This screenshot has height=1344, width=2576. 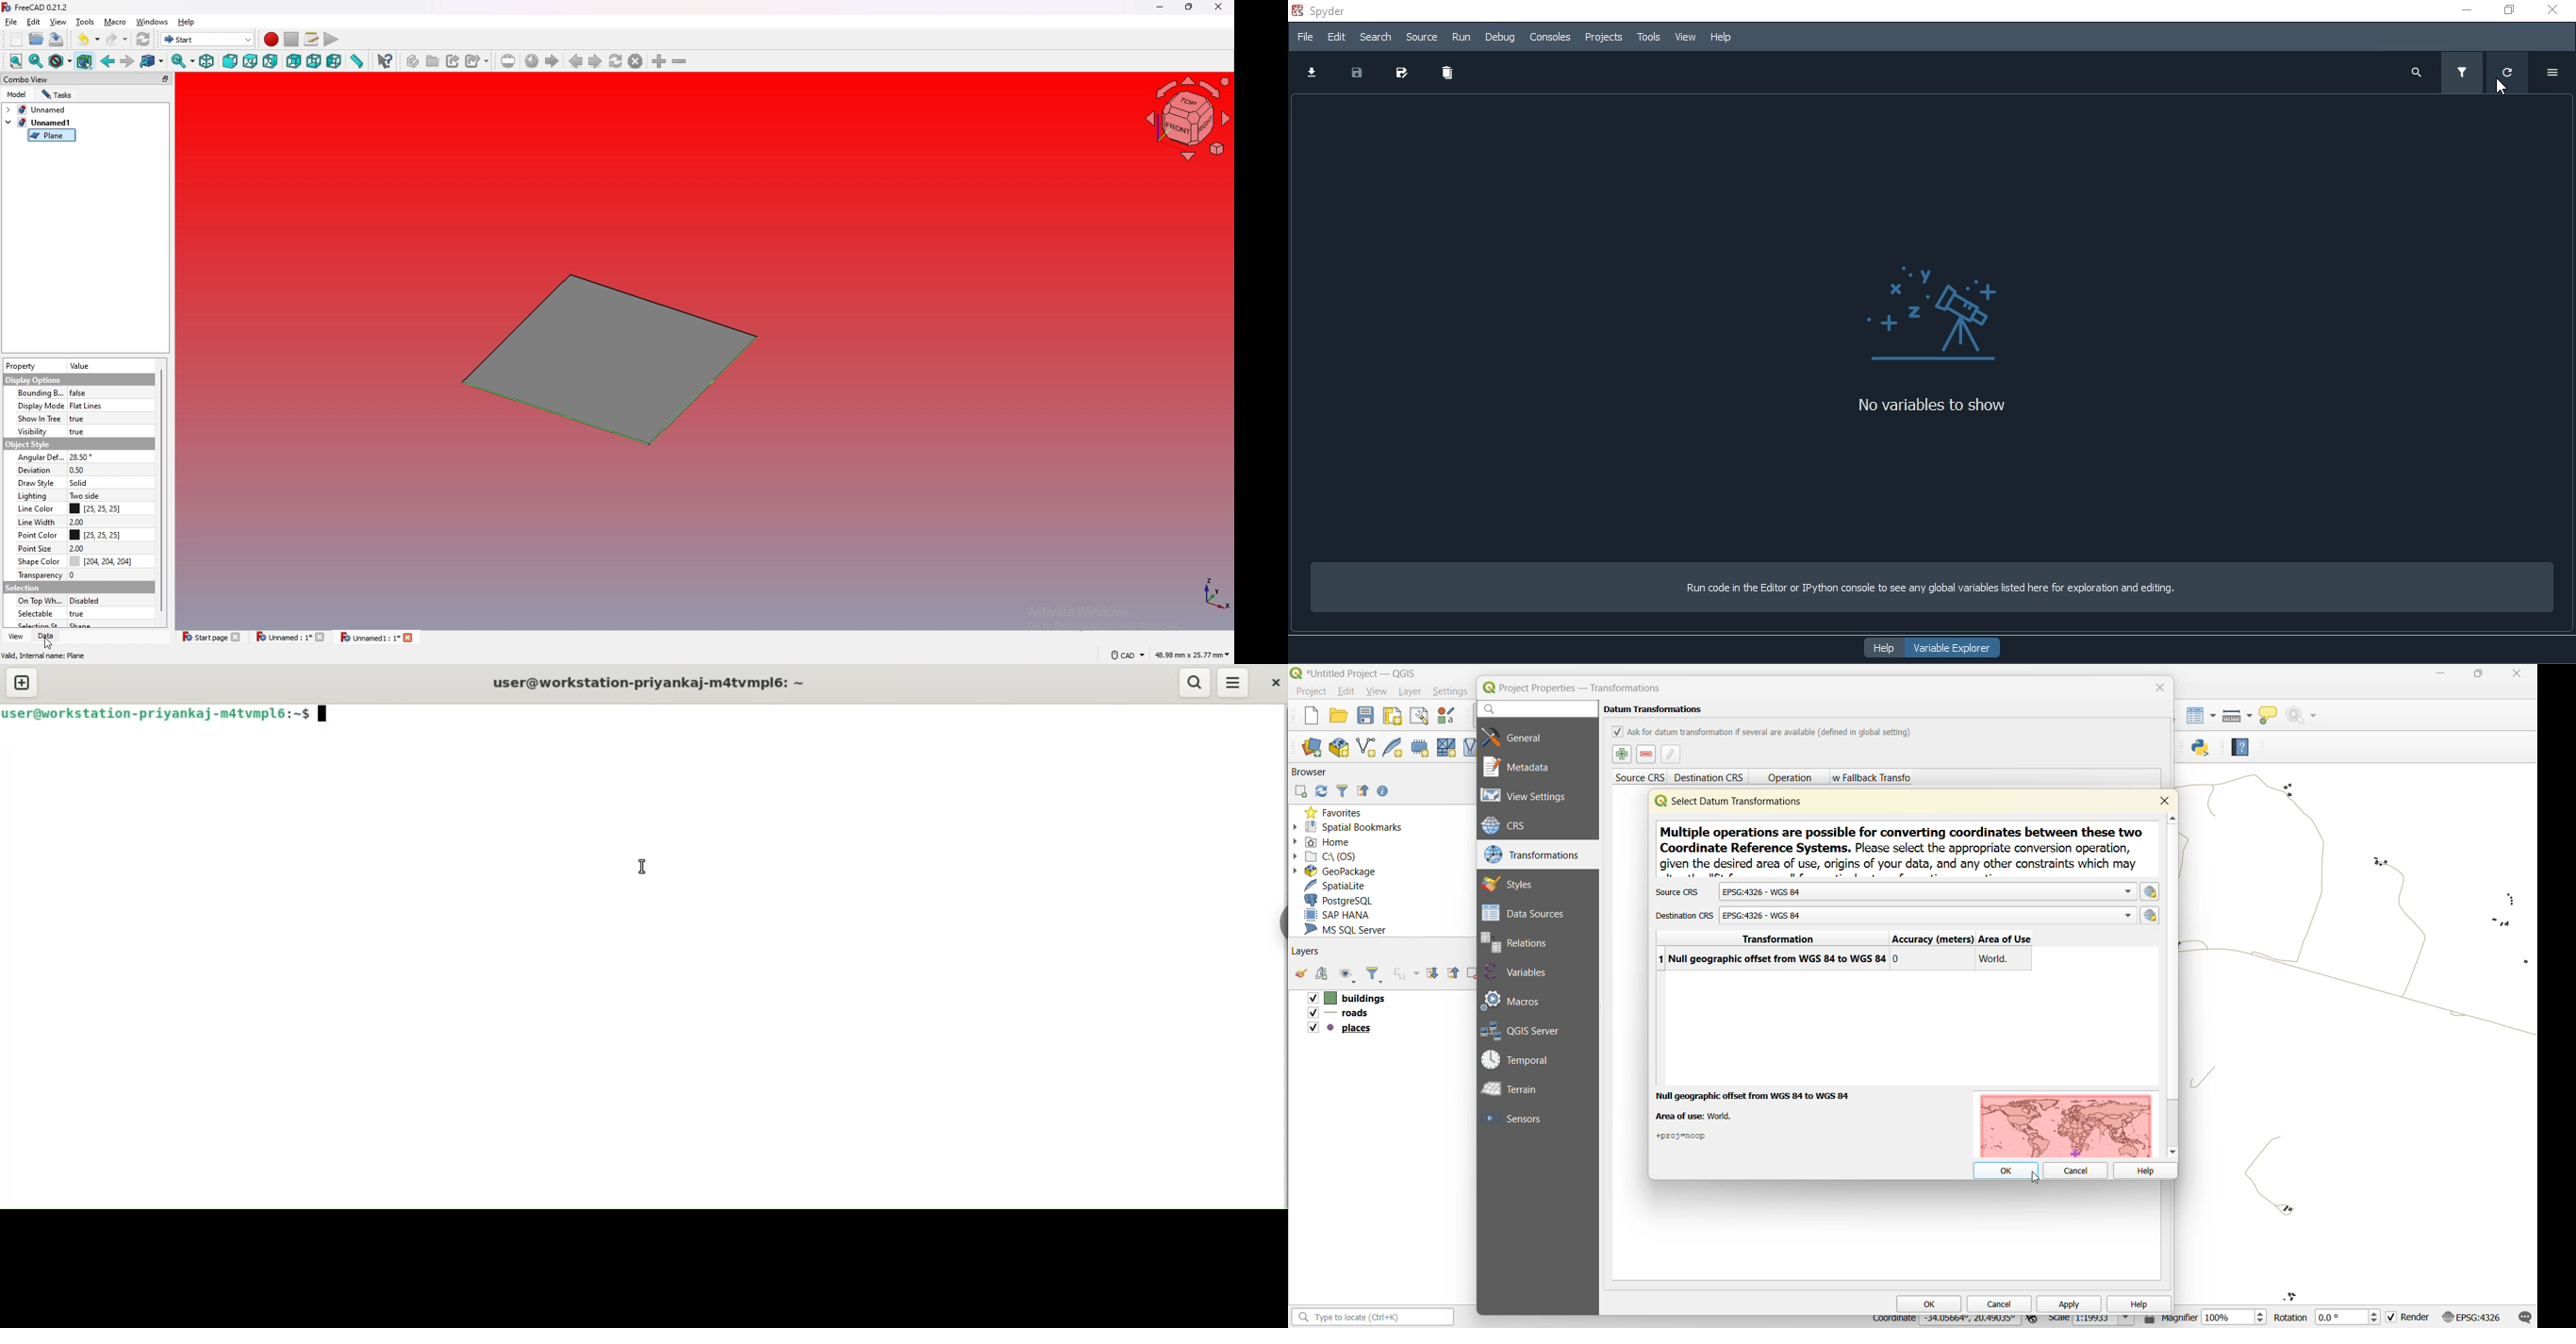 What do you see at coordinates (271, 40) in the screenshot?
I see `record macros` at bounding box center [271, 40].